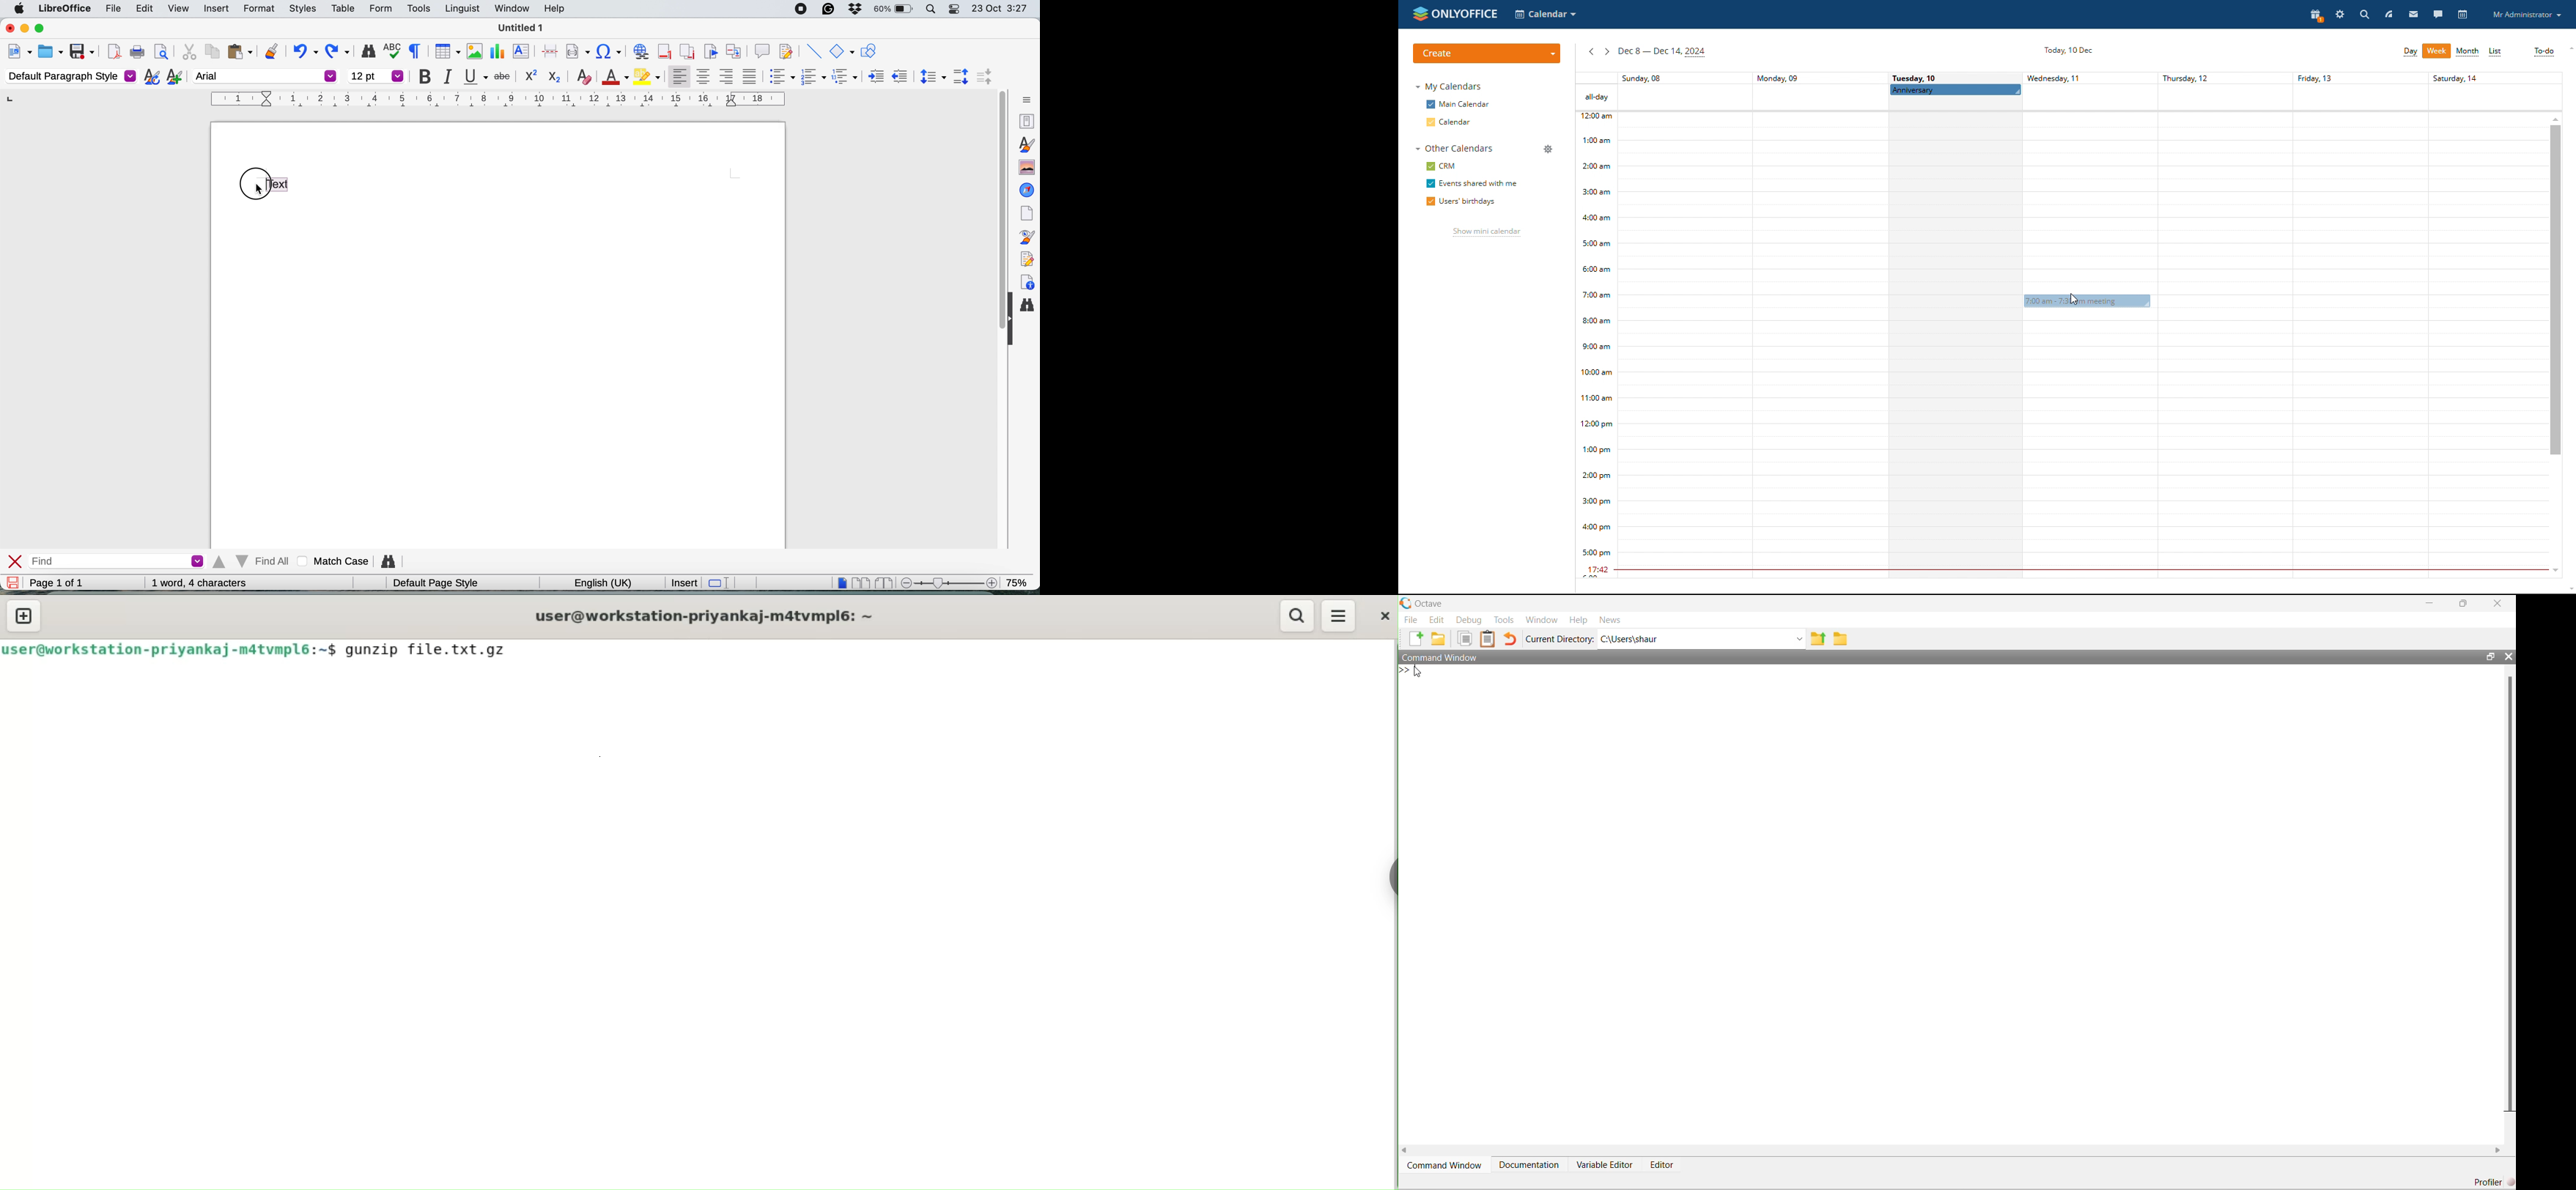 The height and width of the screenshot is (1204, 2576). I want to click on list view, so click(2496, 52).